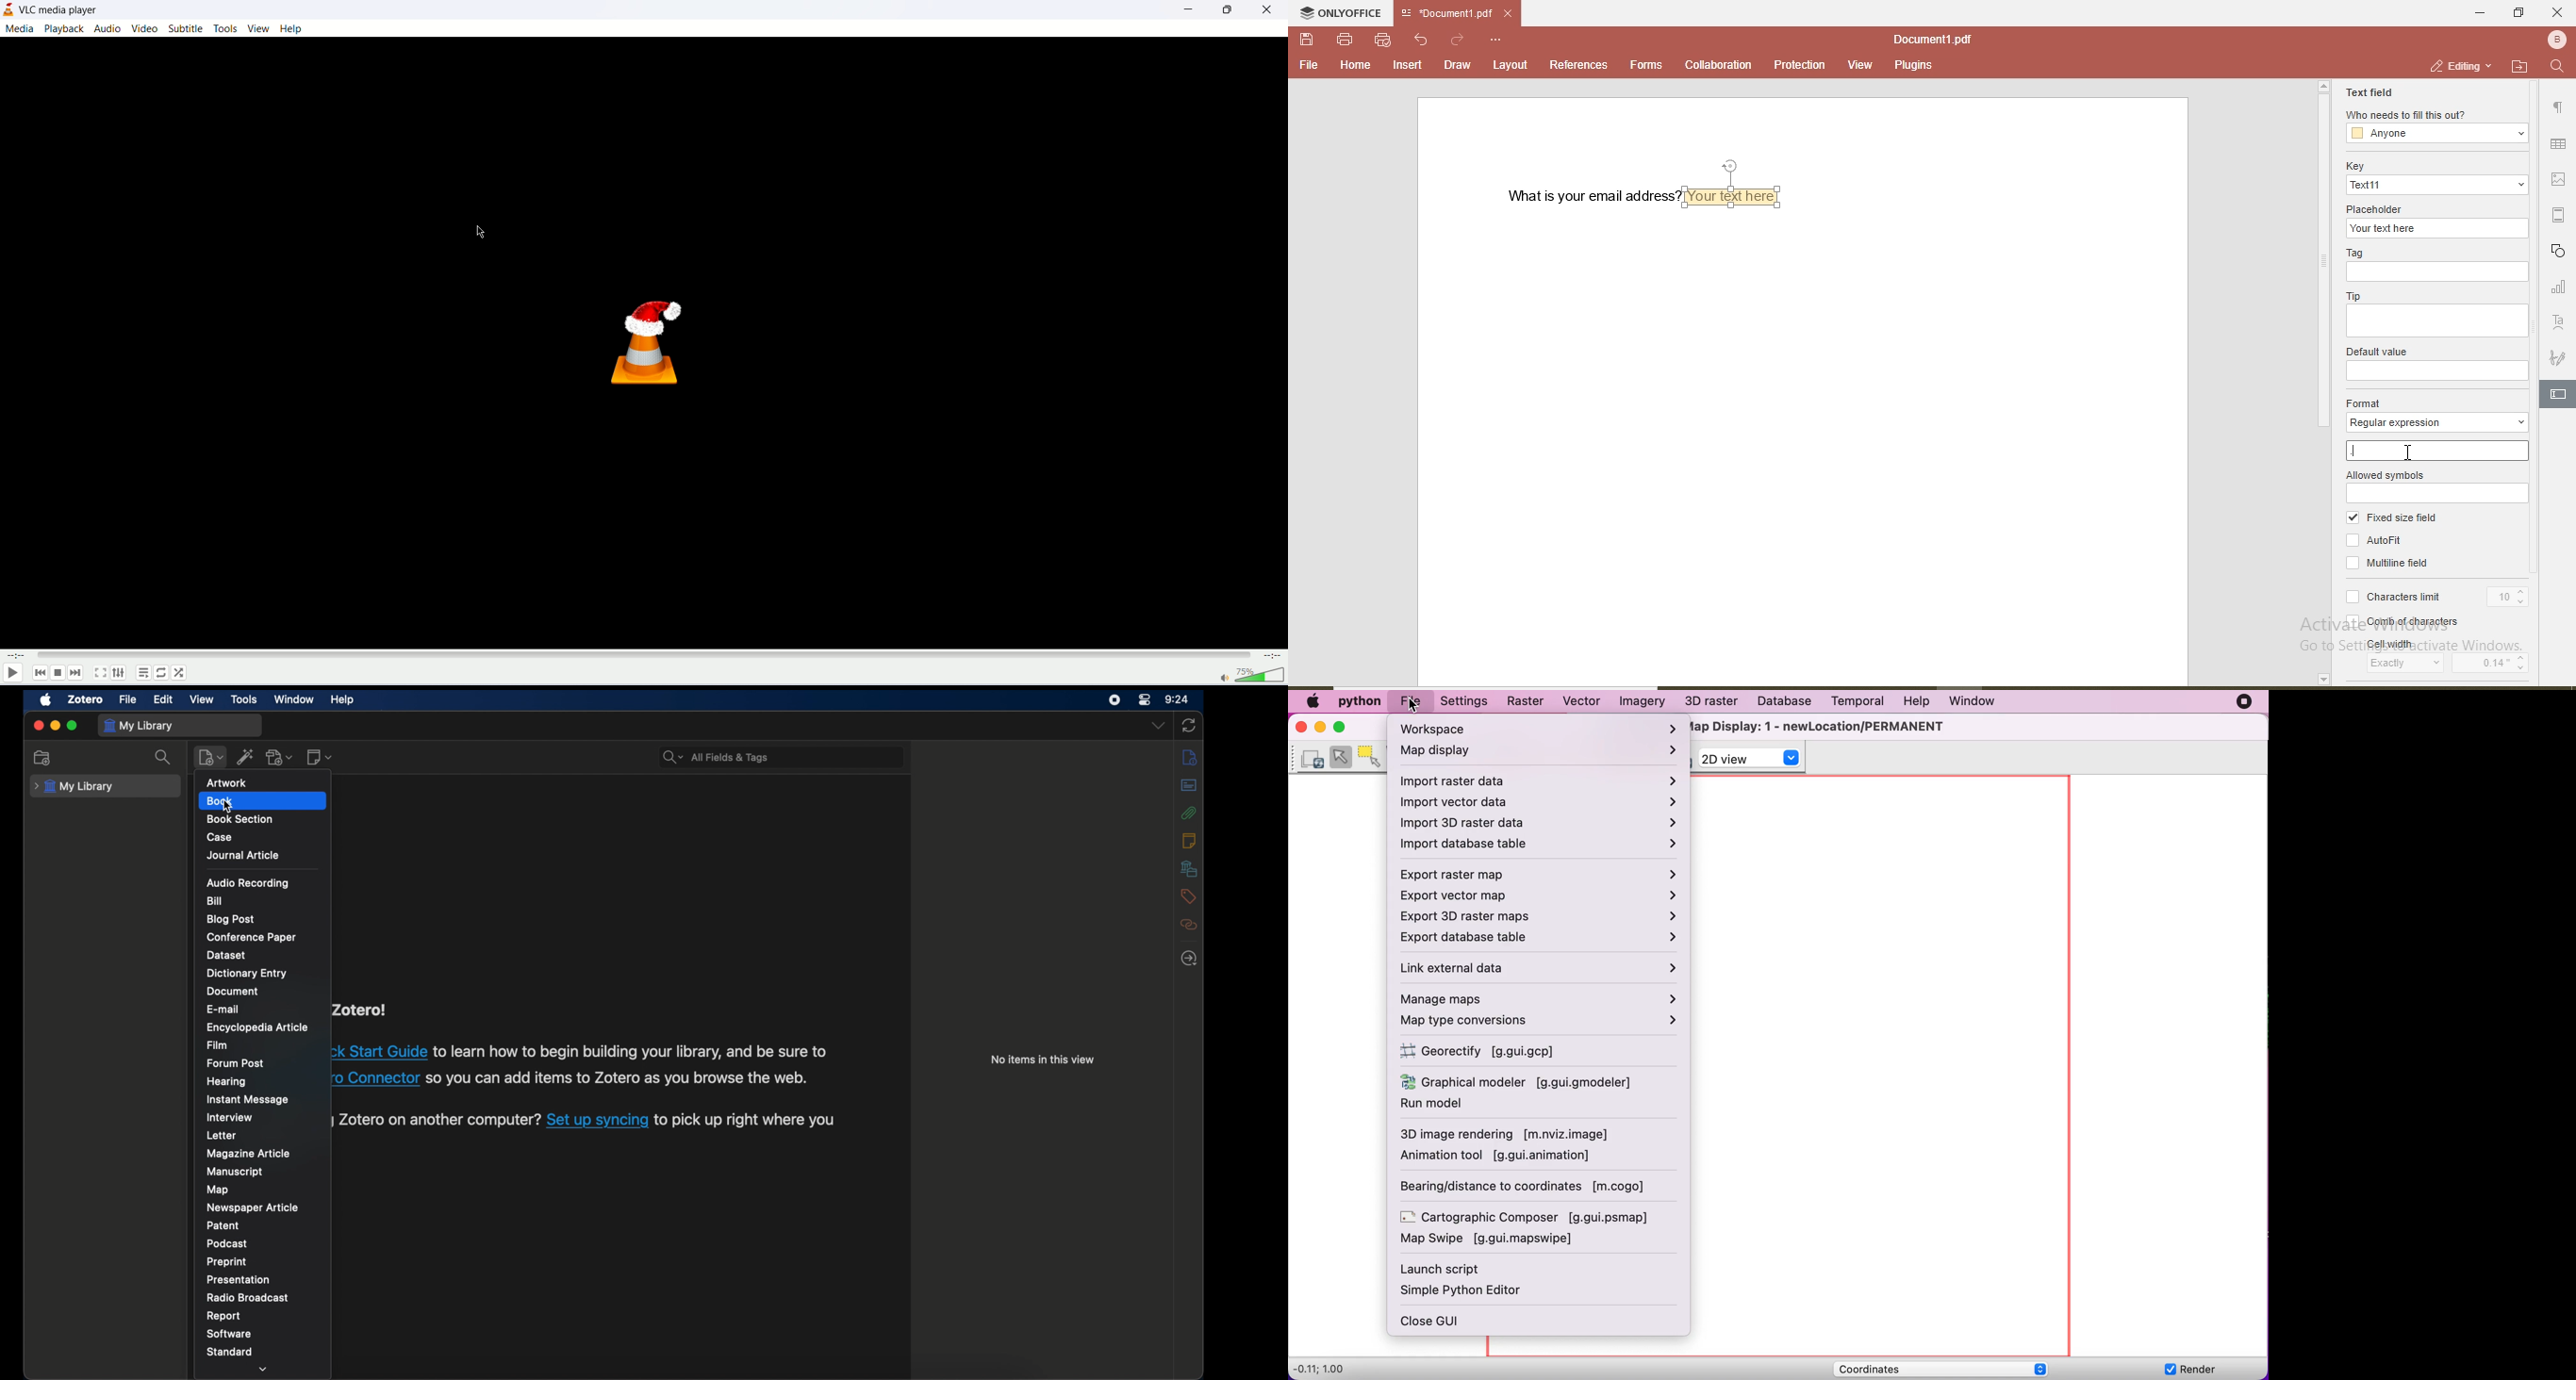 The image size is (2576, 1400). I want to click on minimize, so click(54, 725).